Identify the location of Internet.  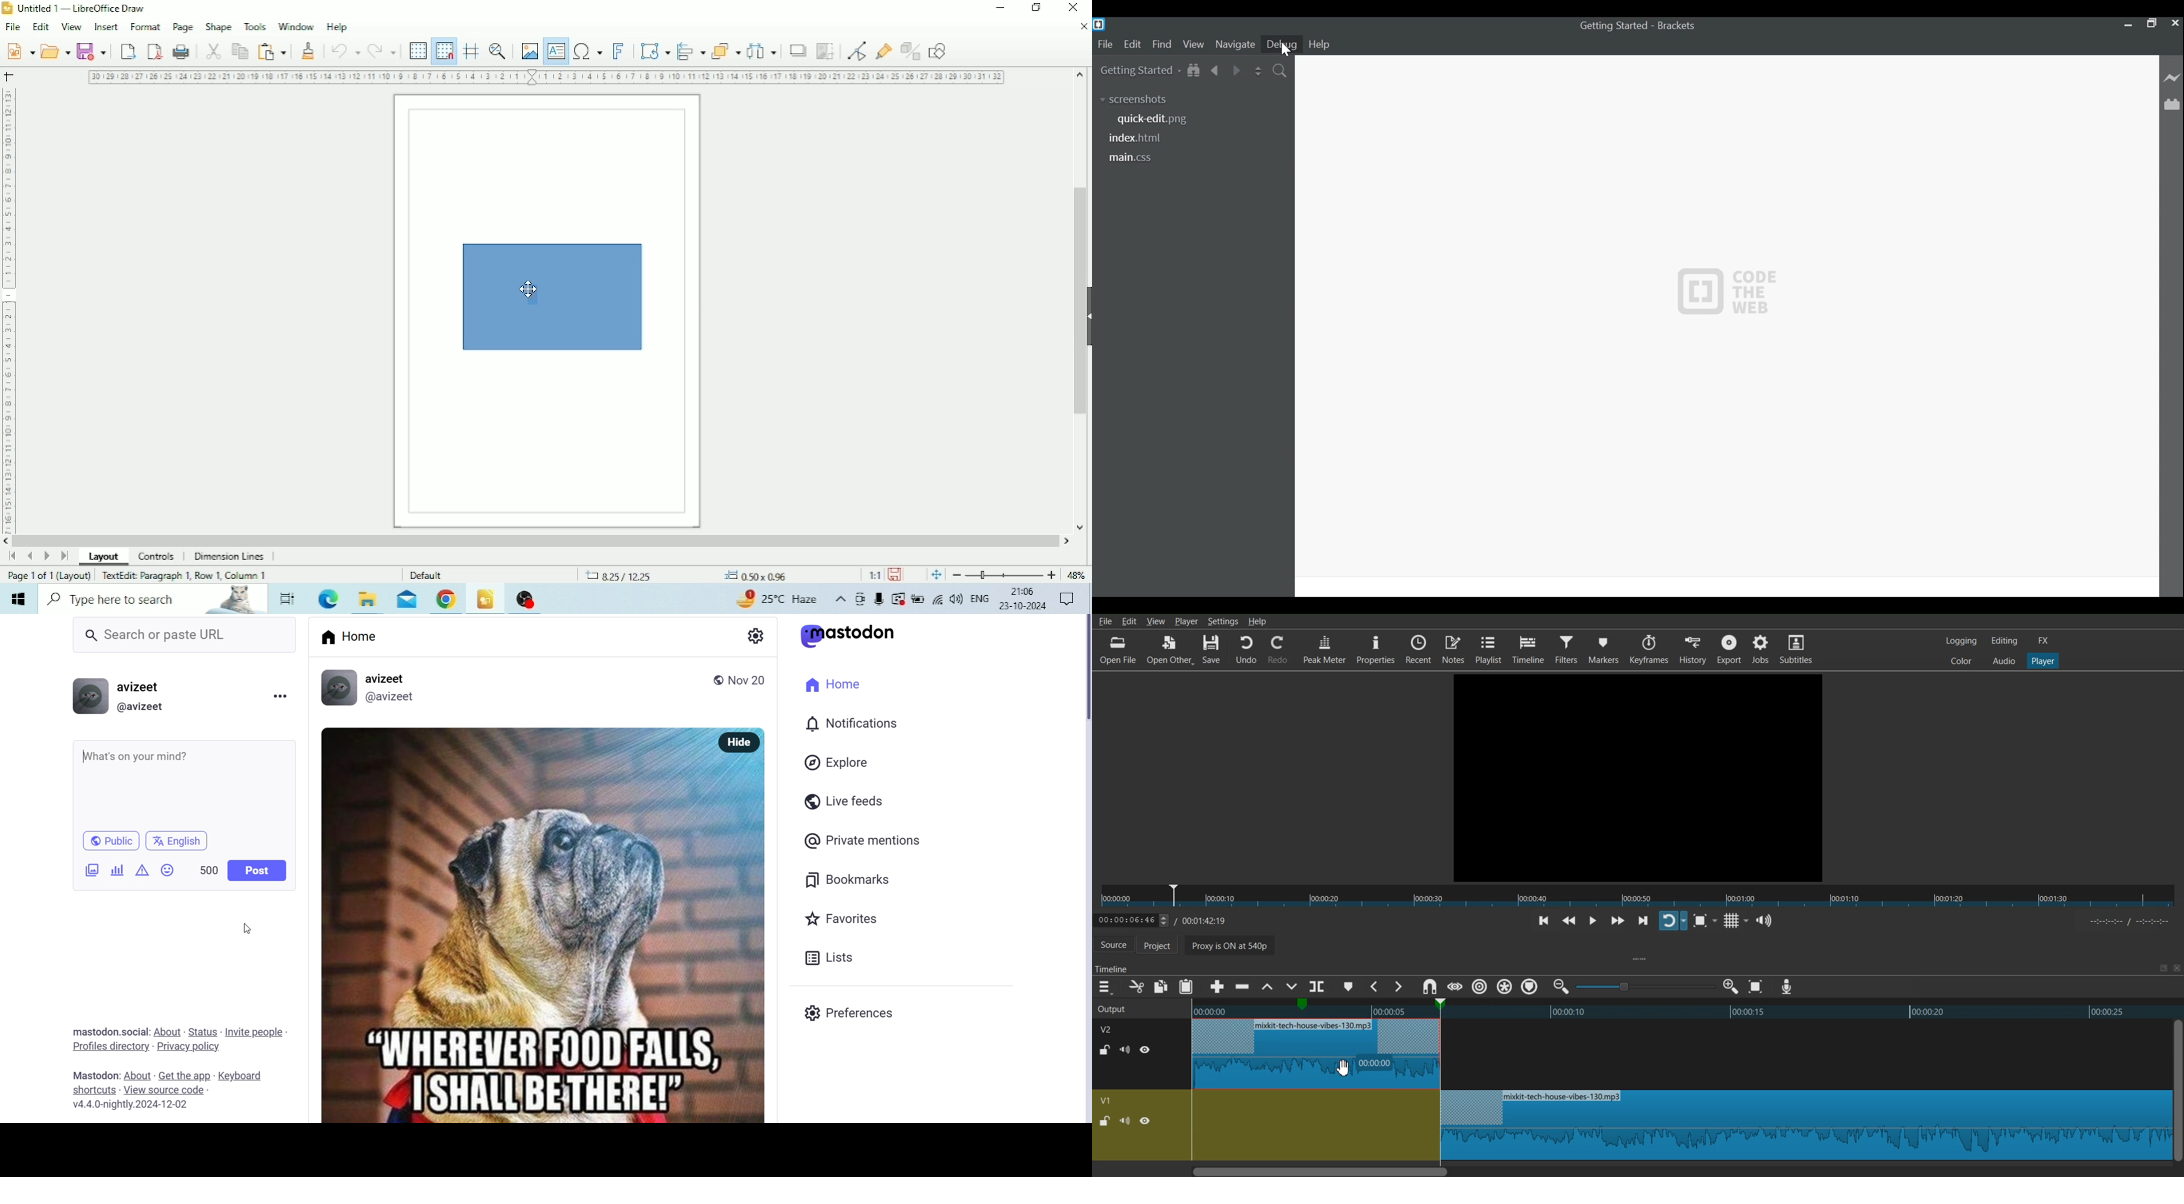
(938, 601).